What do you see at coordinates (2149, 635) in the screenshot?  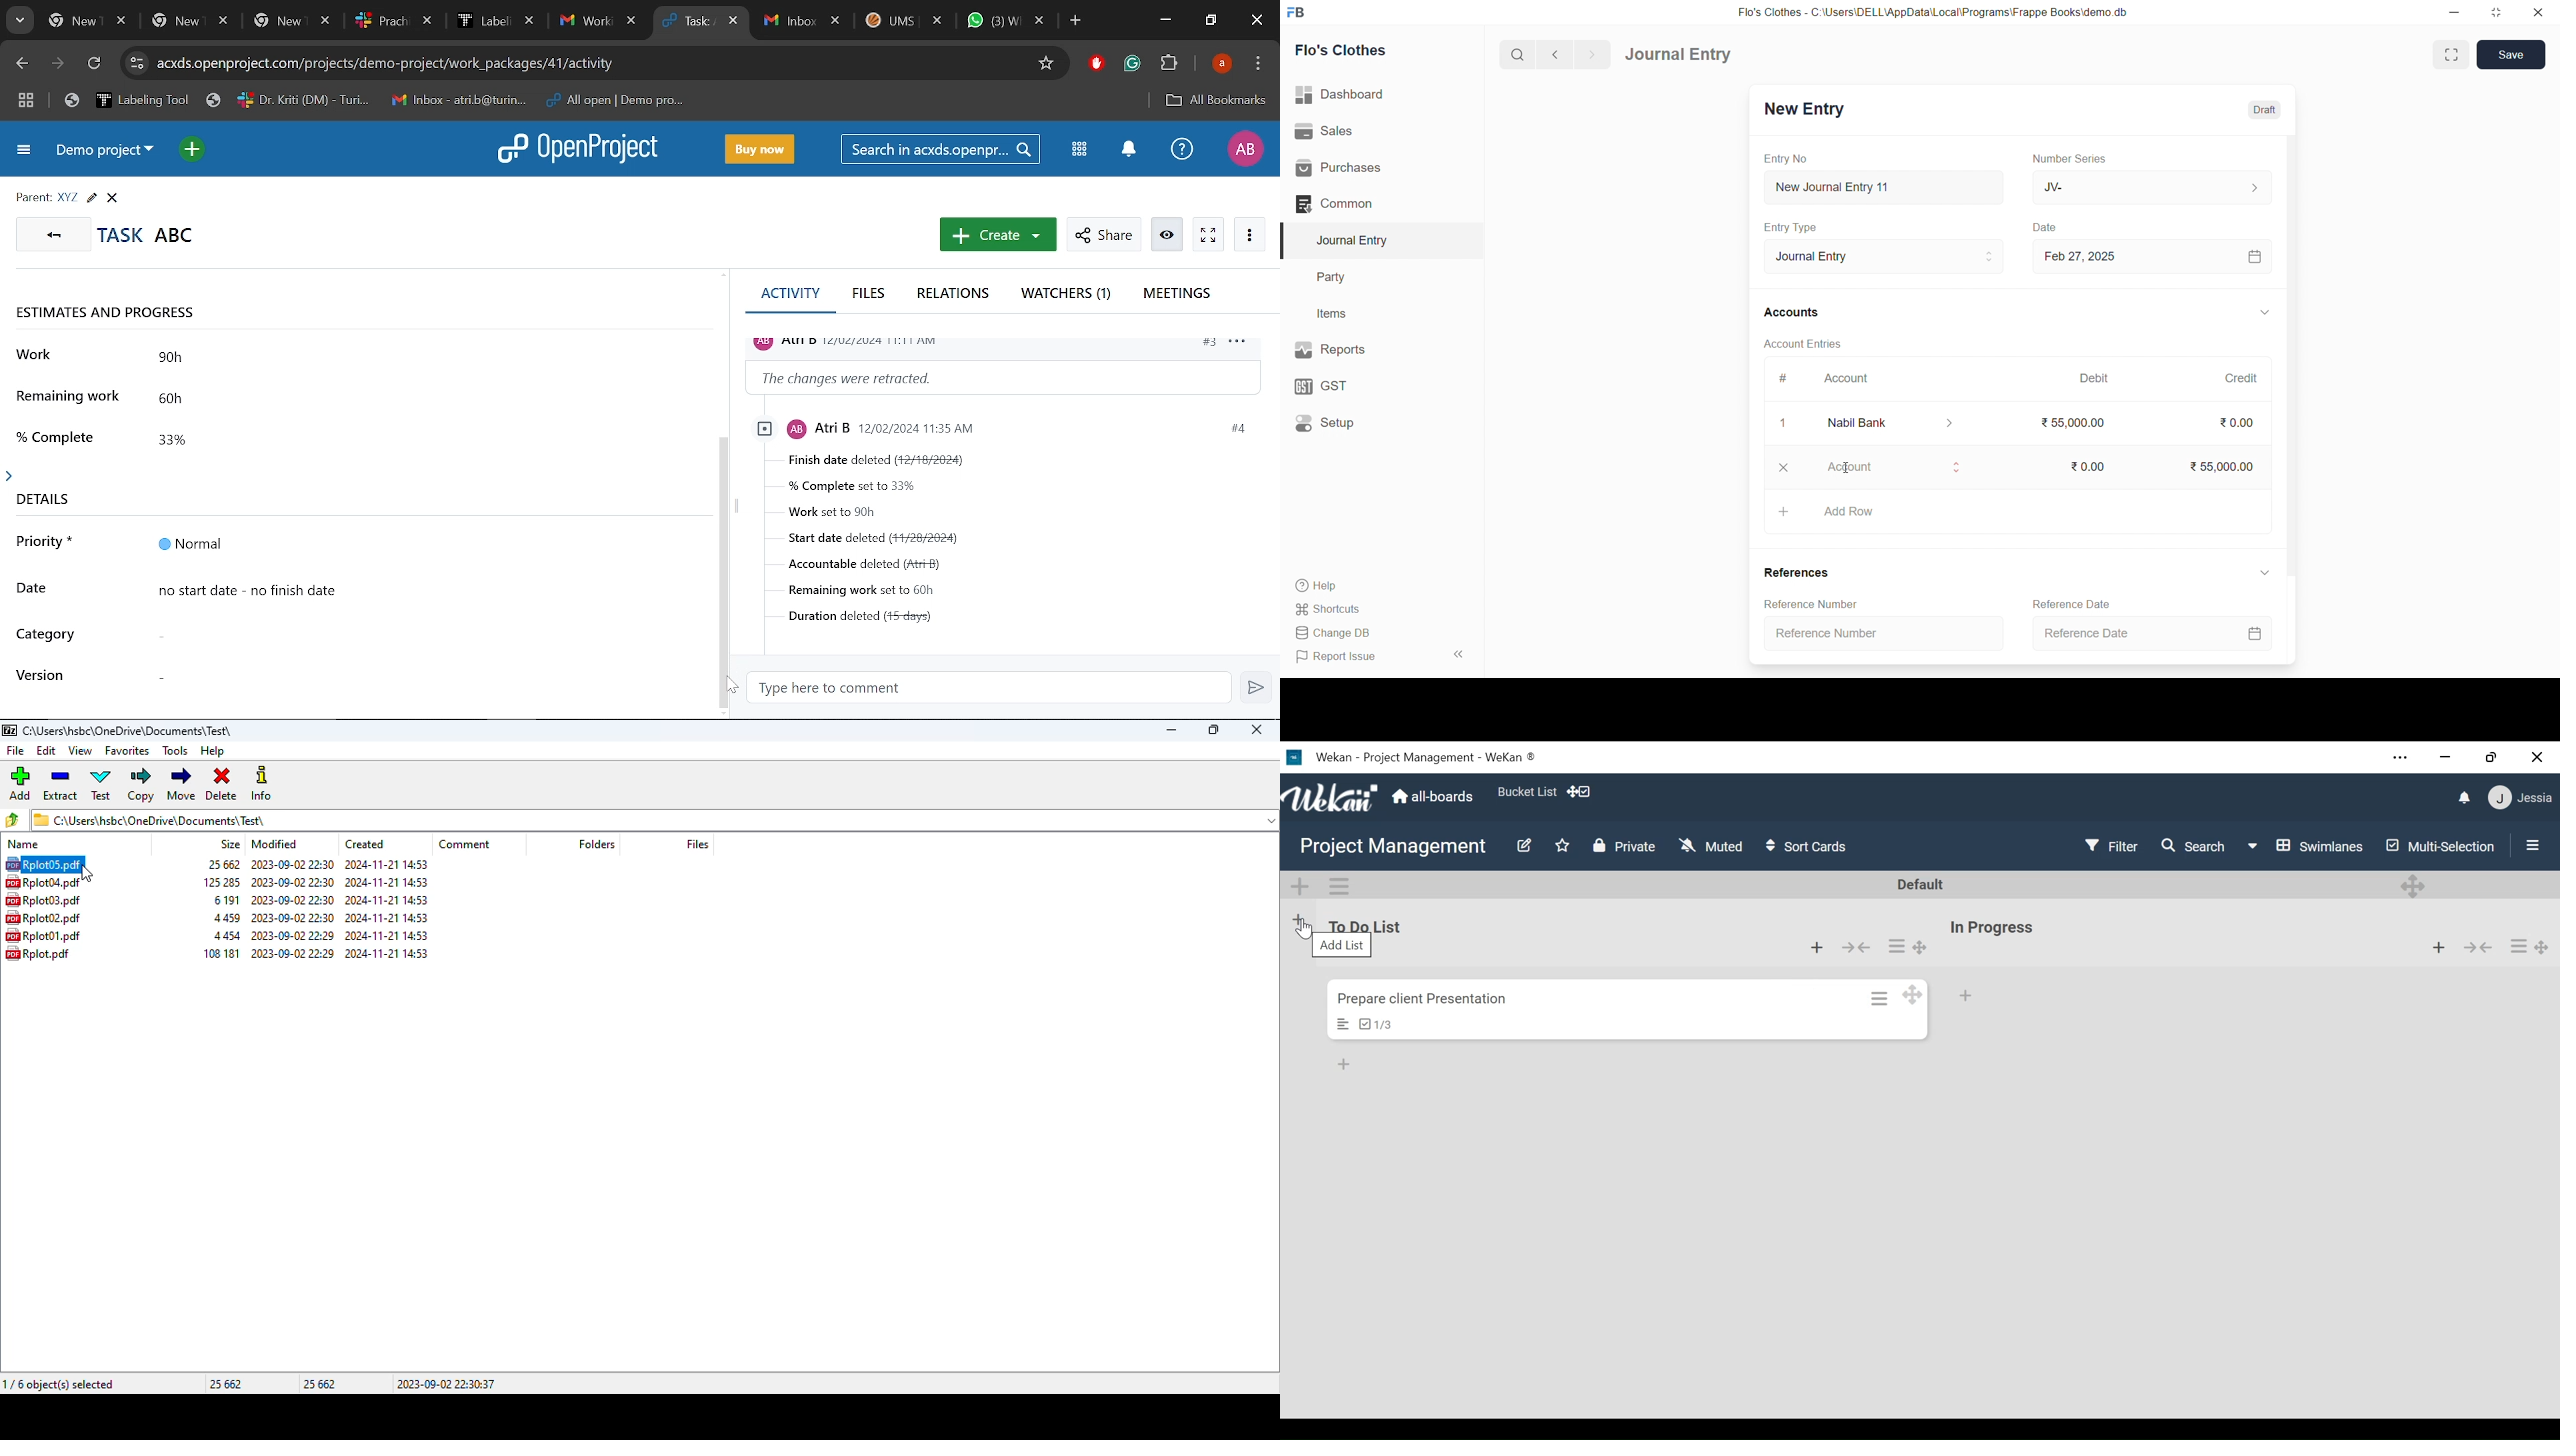 I see `Reference Date` at bounding box center [2149, 635].